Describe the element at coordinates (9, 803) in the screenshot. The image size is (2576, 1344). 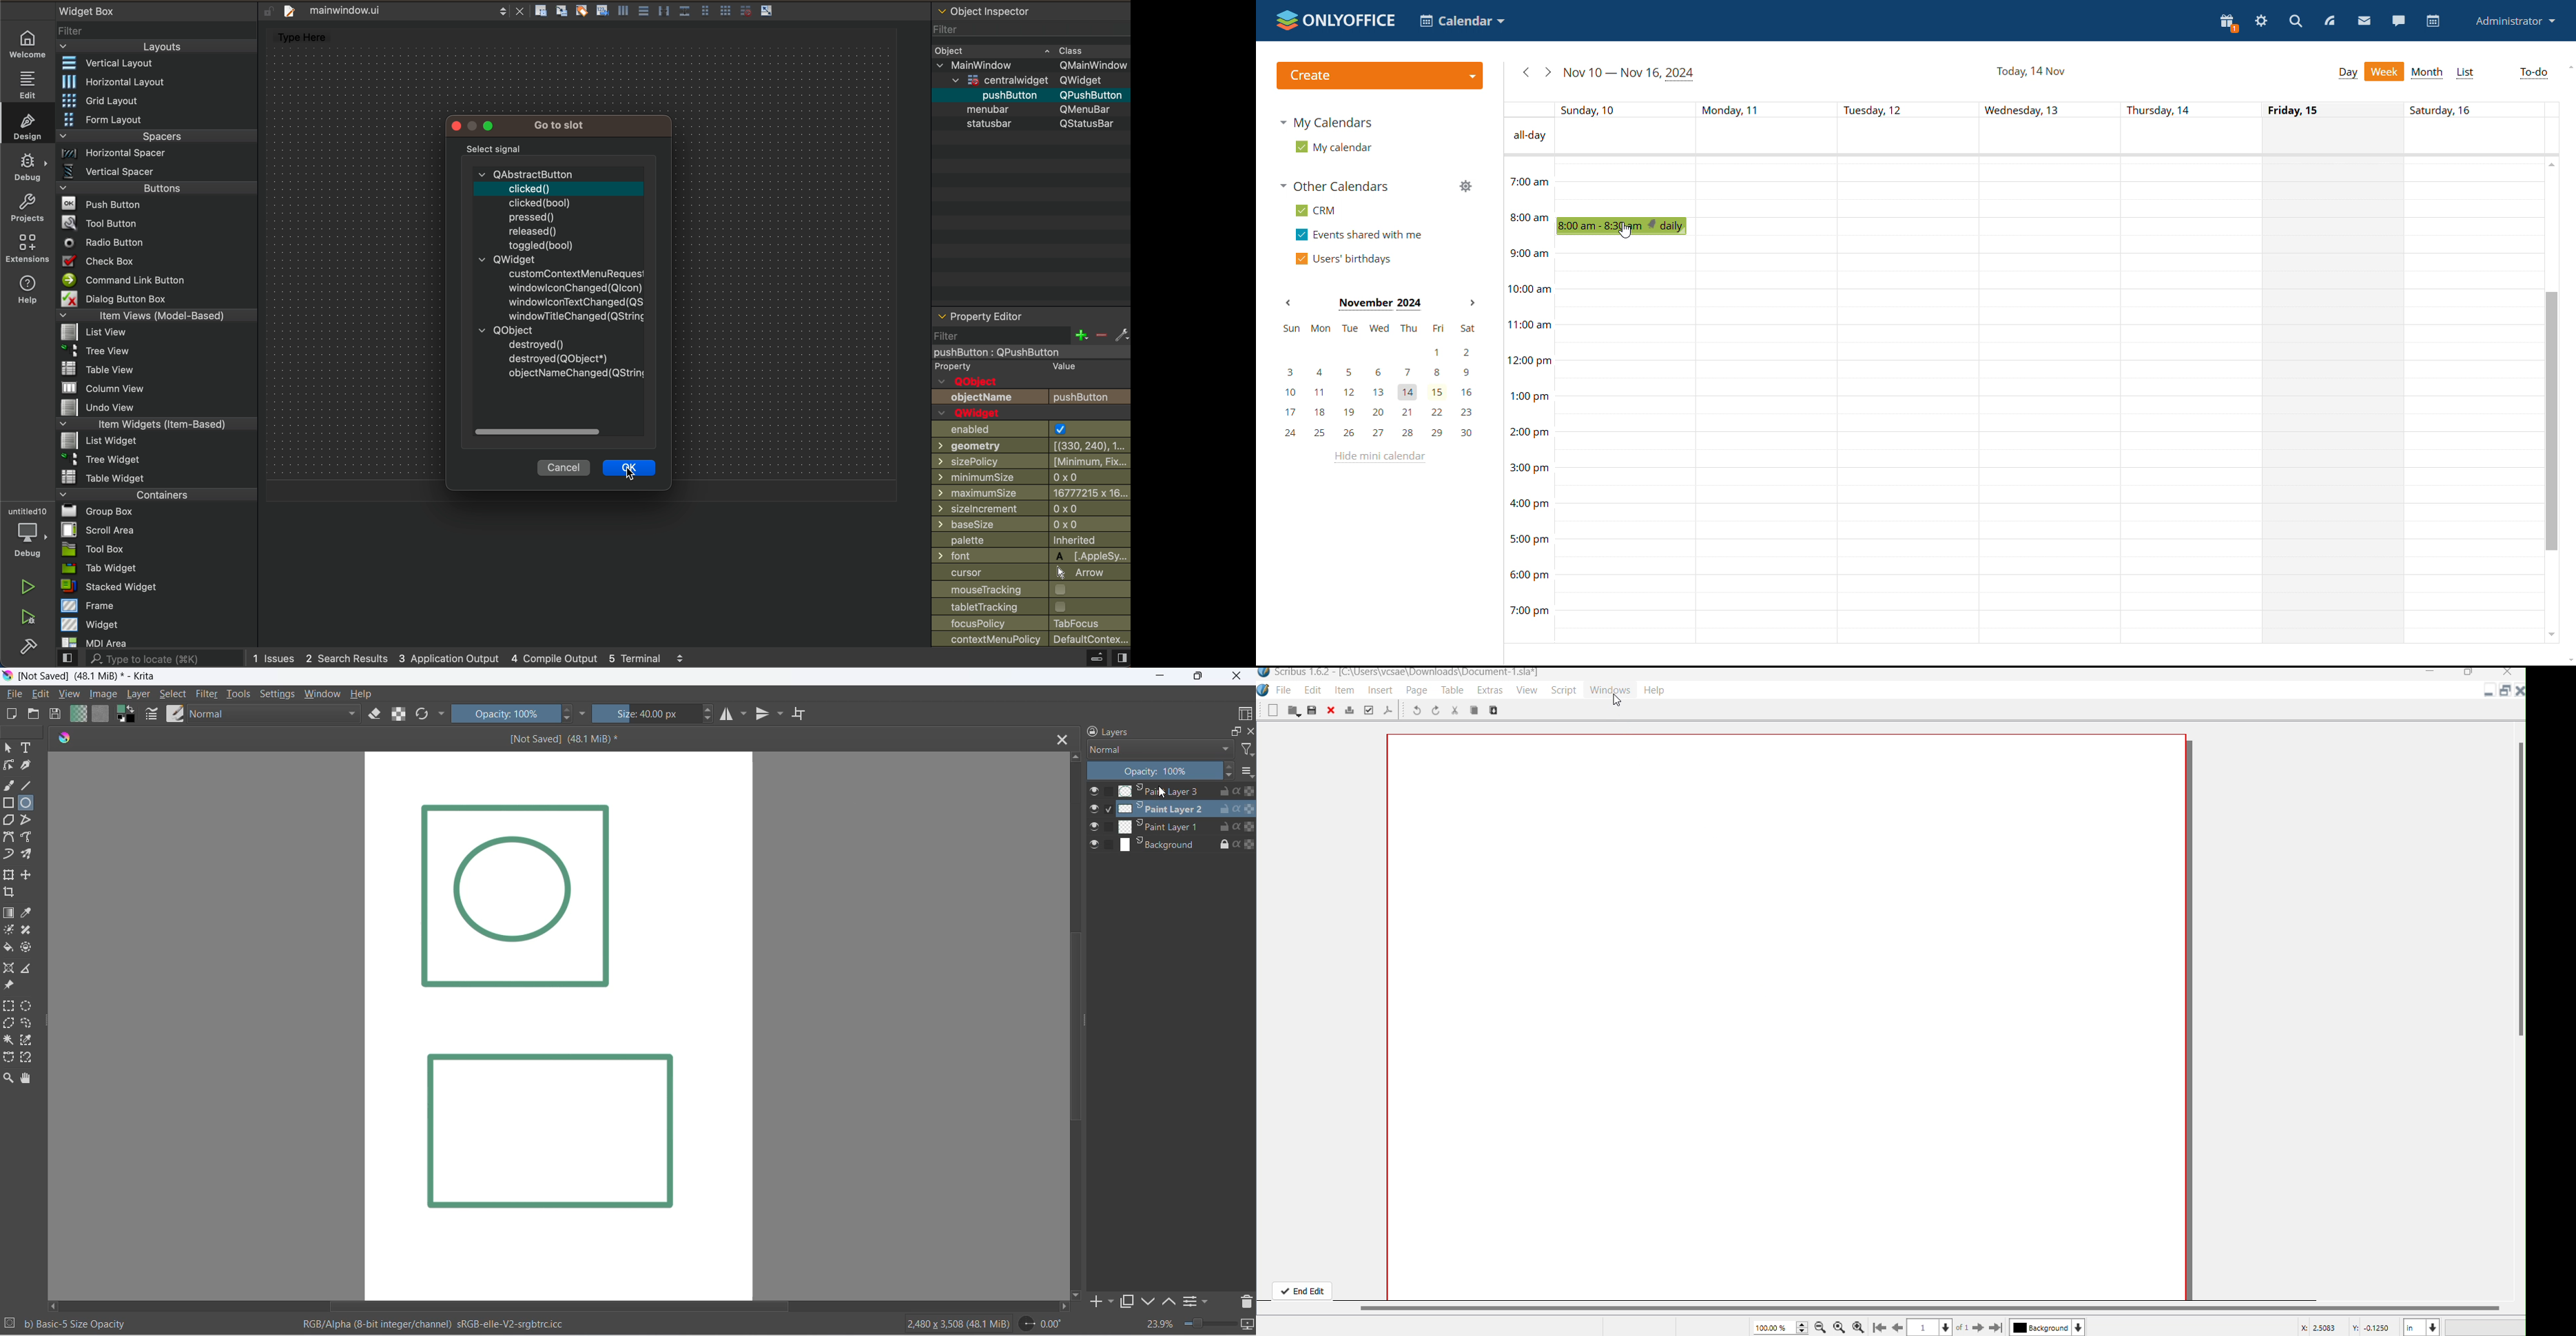
I see `rectangle tool` at that location.